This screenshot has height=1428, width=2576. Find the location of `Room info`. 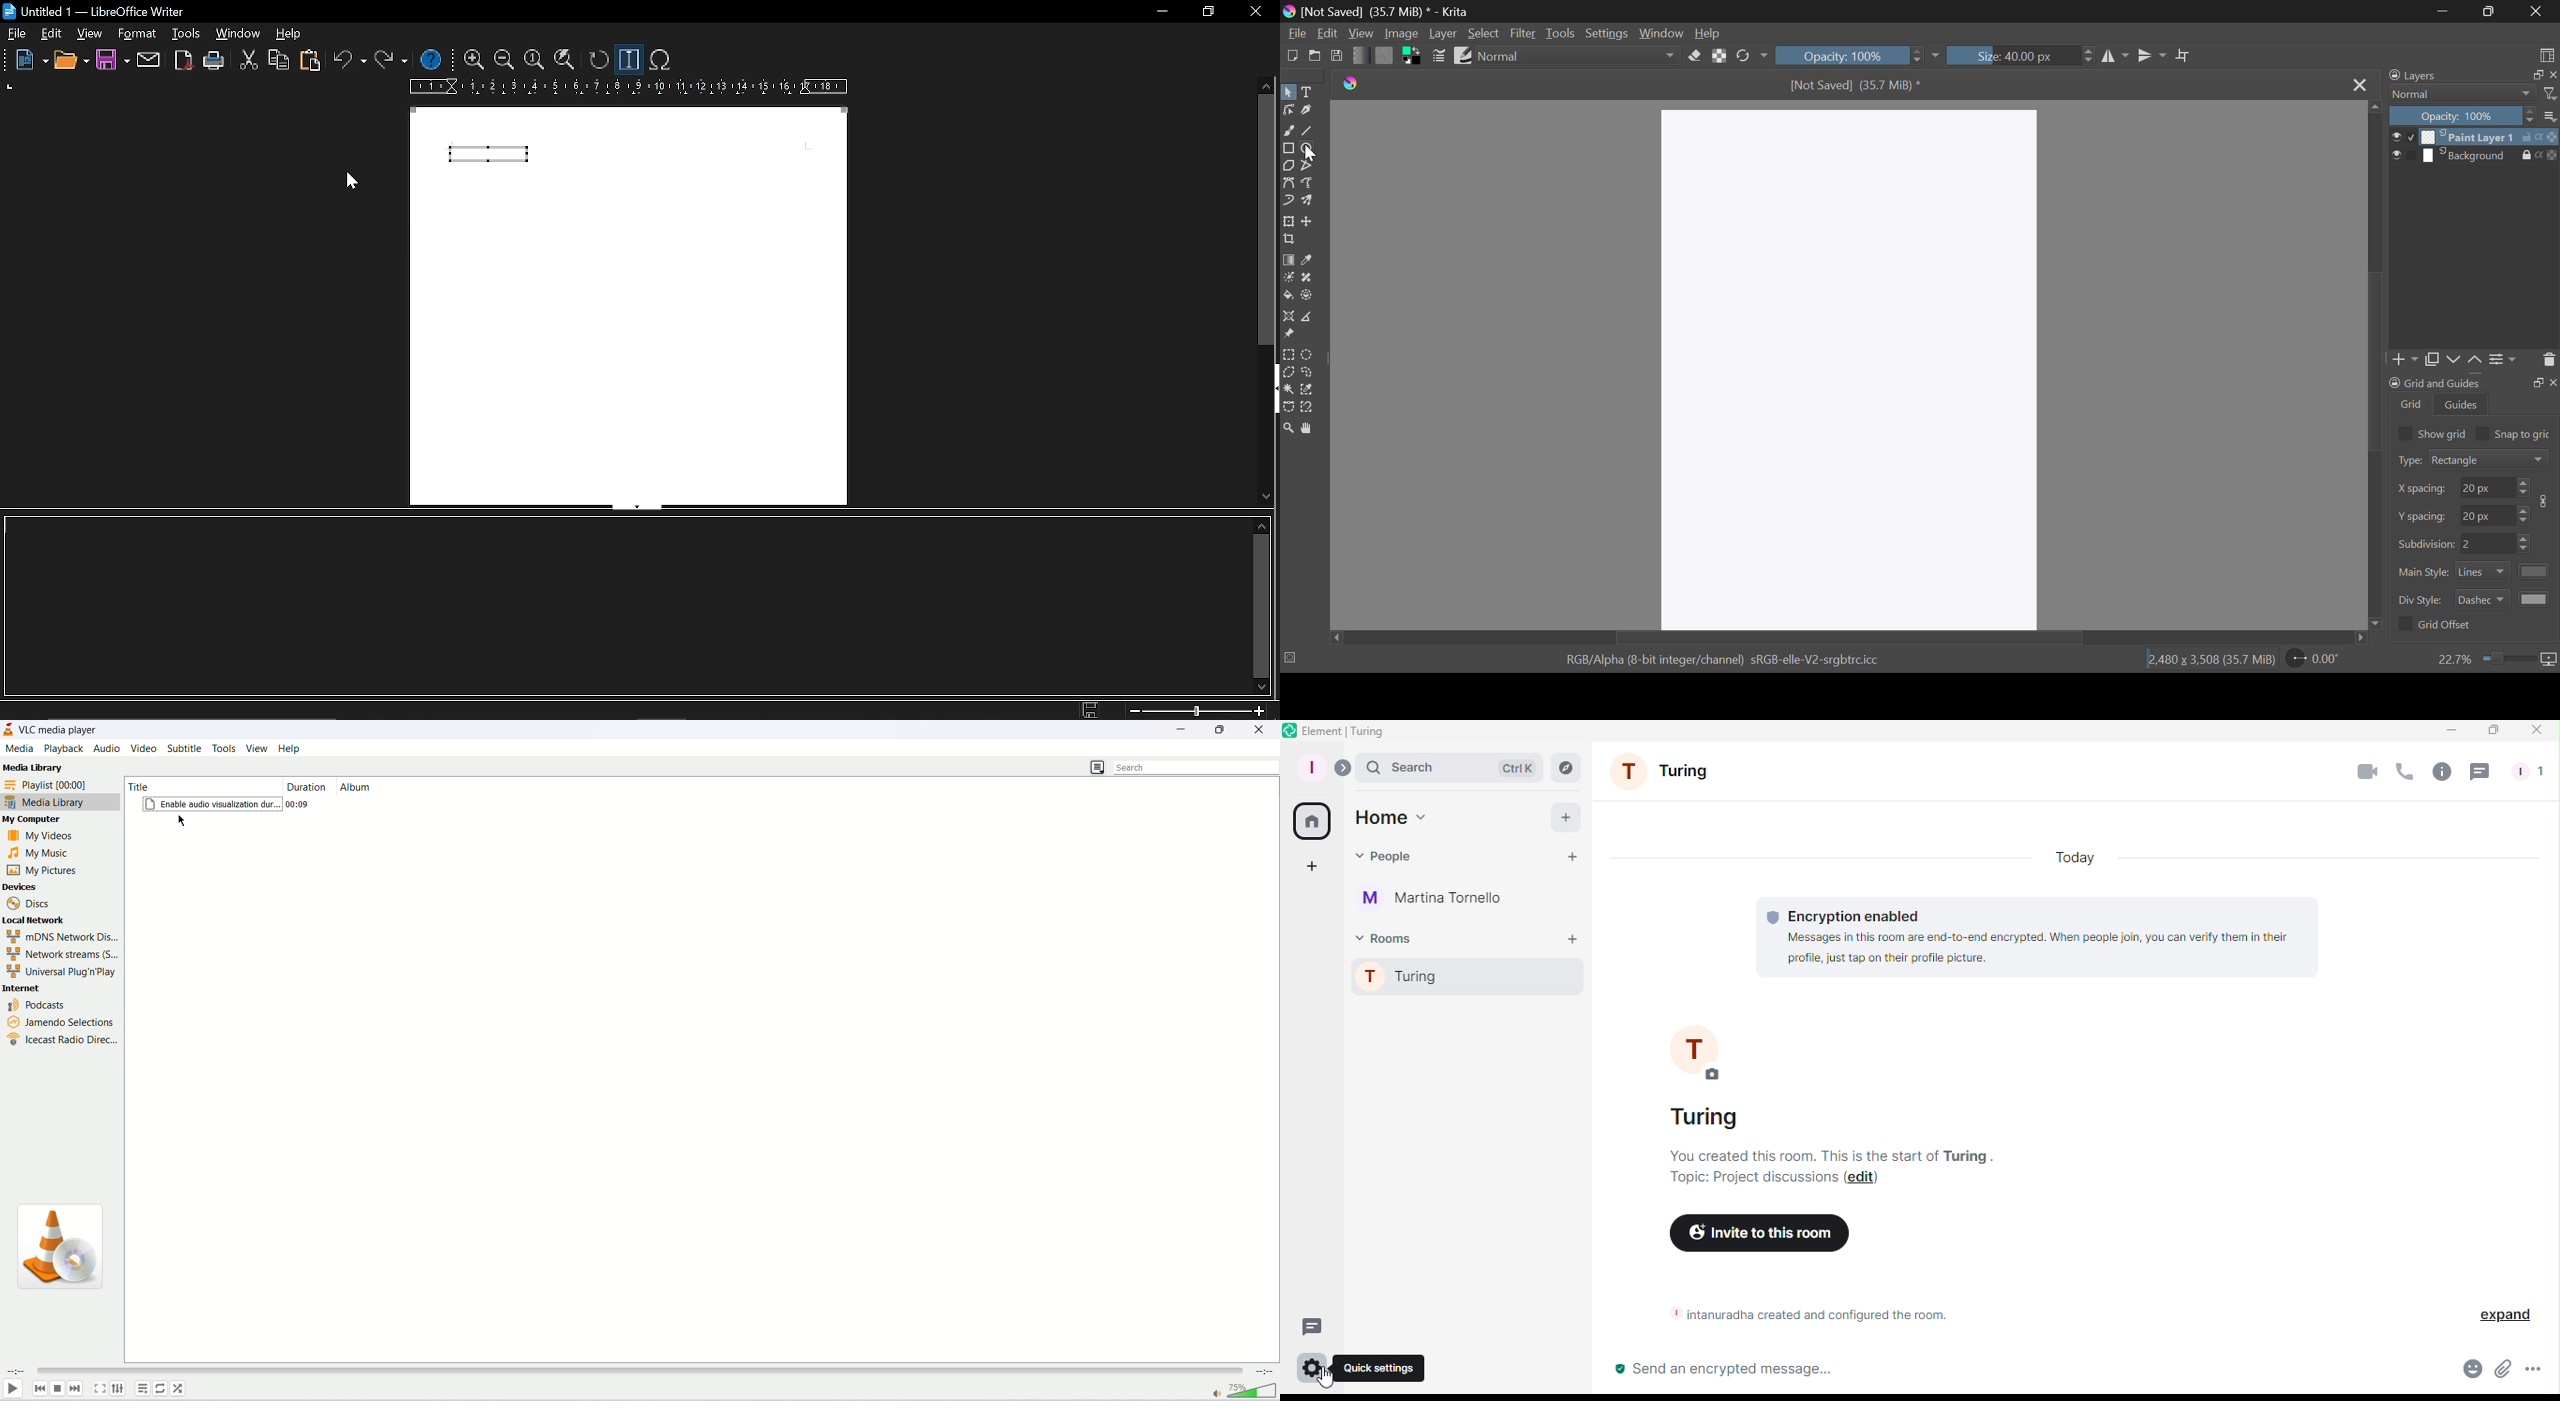

Room info is located at coordinates (2443, 776).